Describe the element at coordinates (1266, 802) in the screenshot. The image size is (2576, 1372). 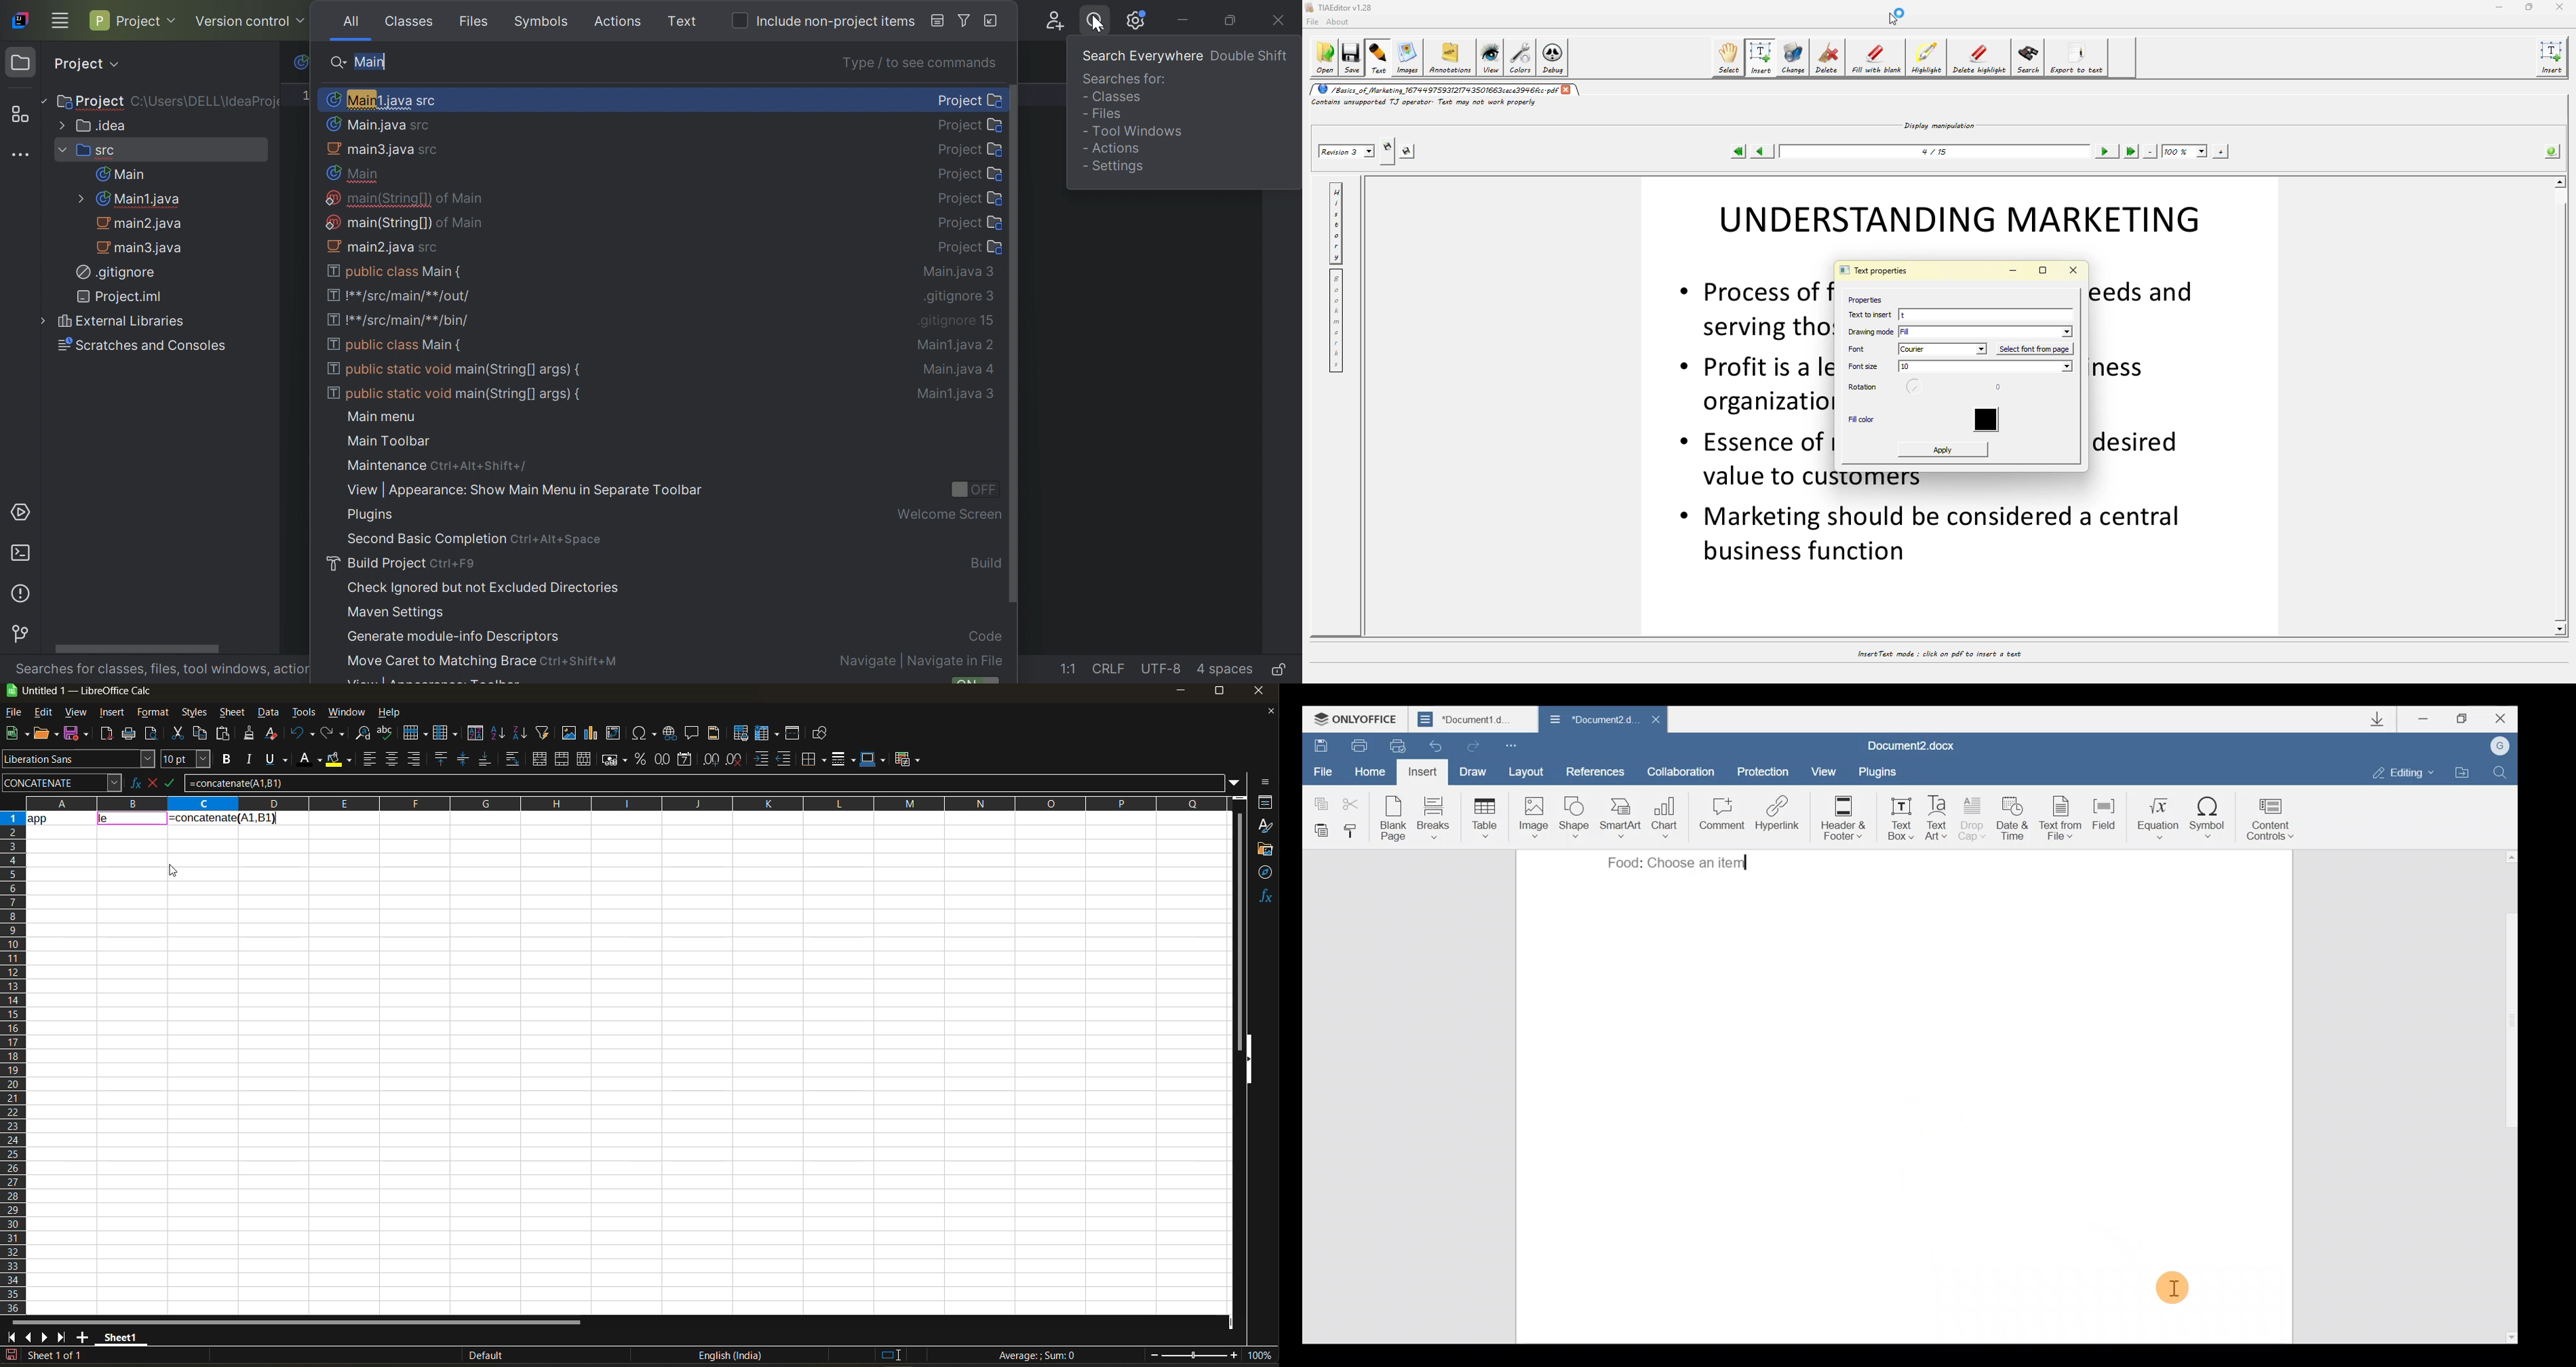
I see `properties` at that location.